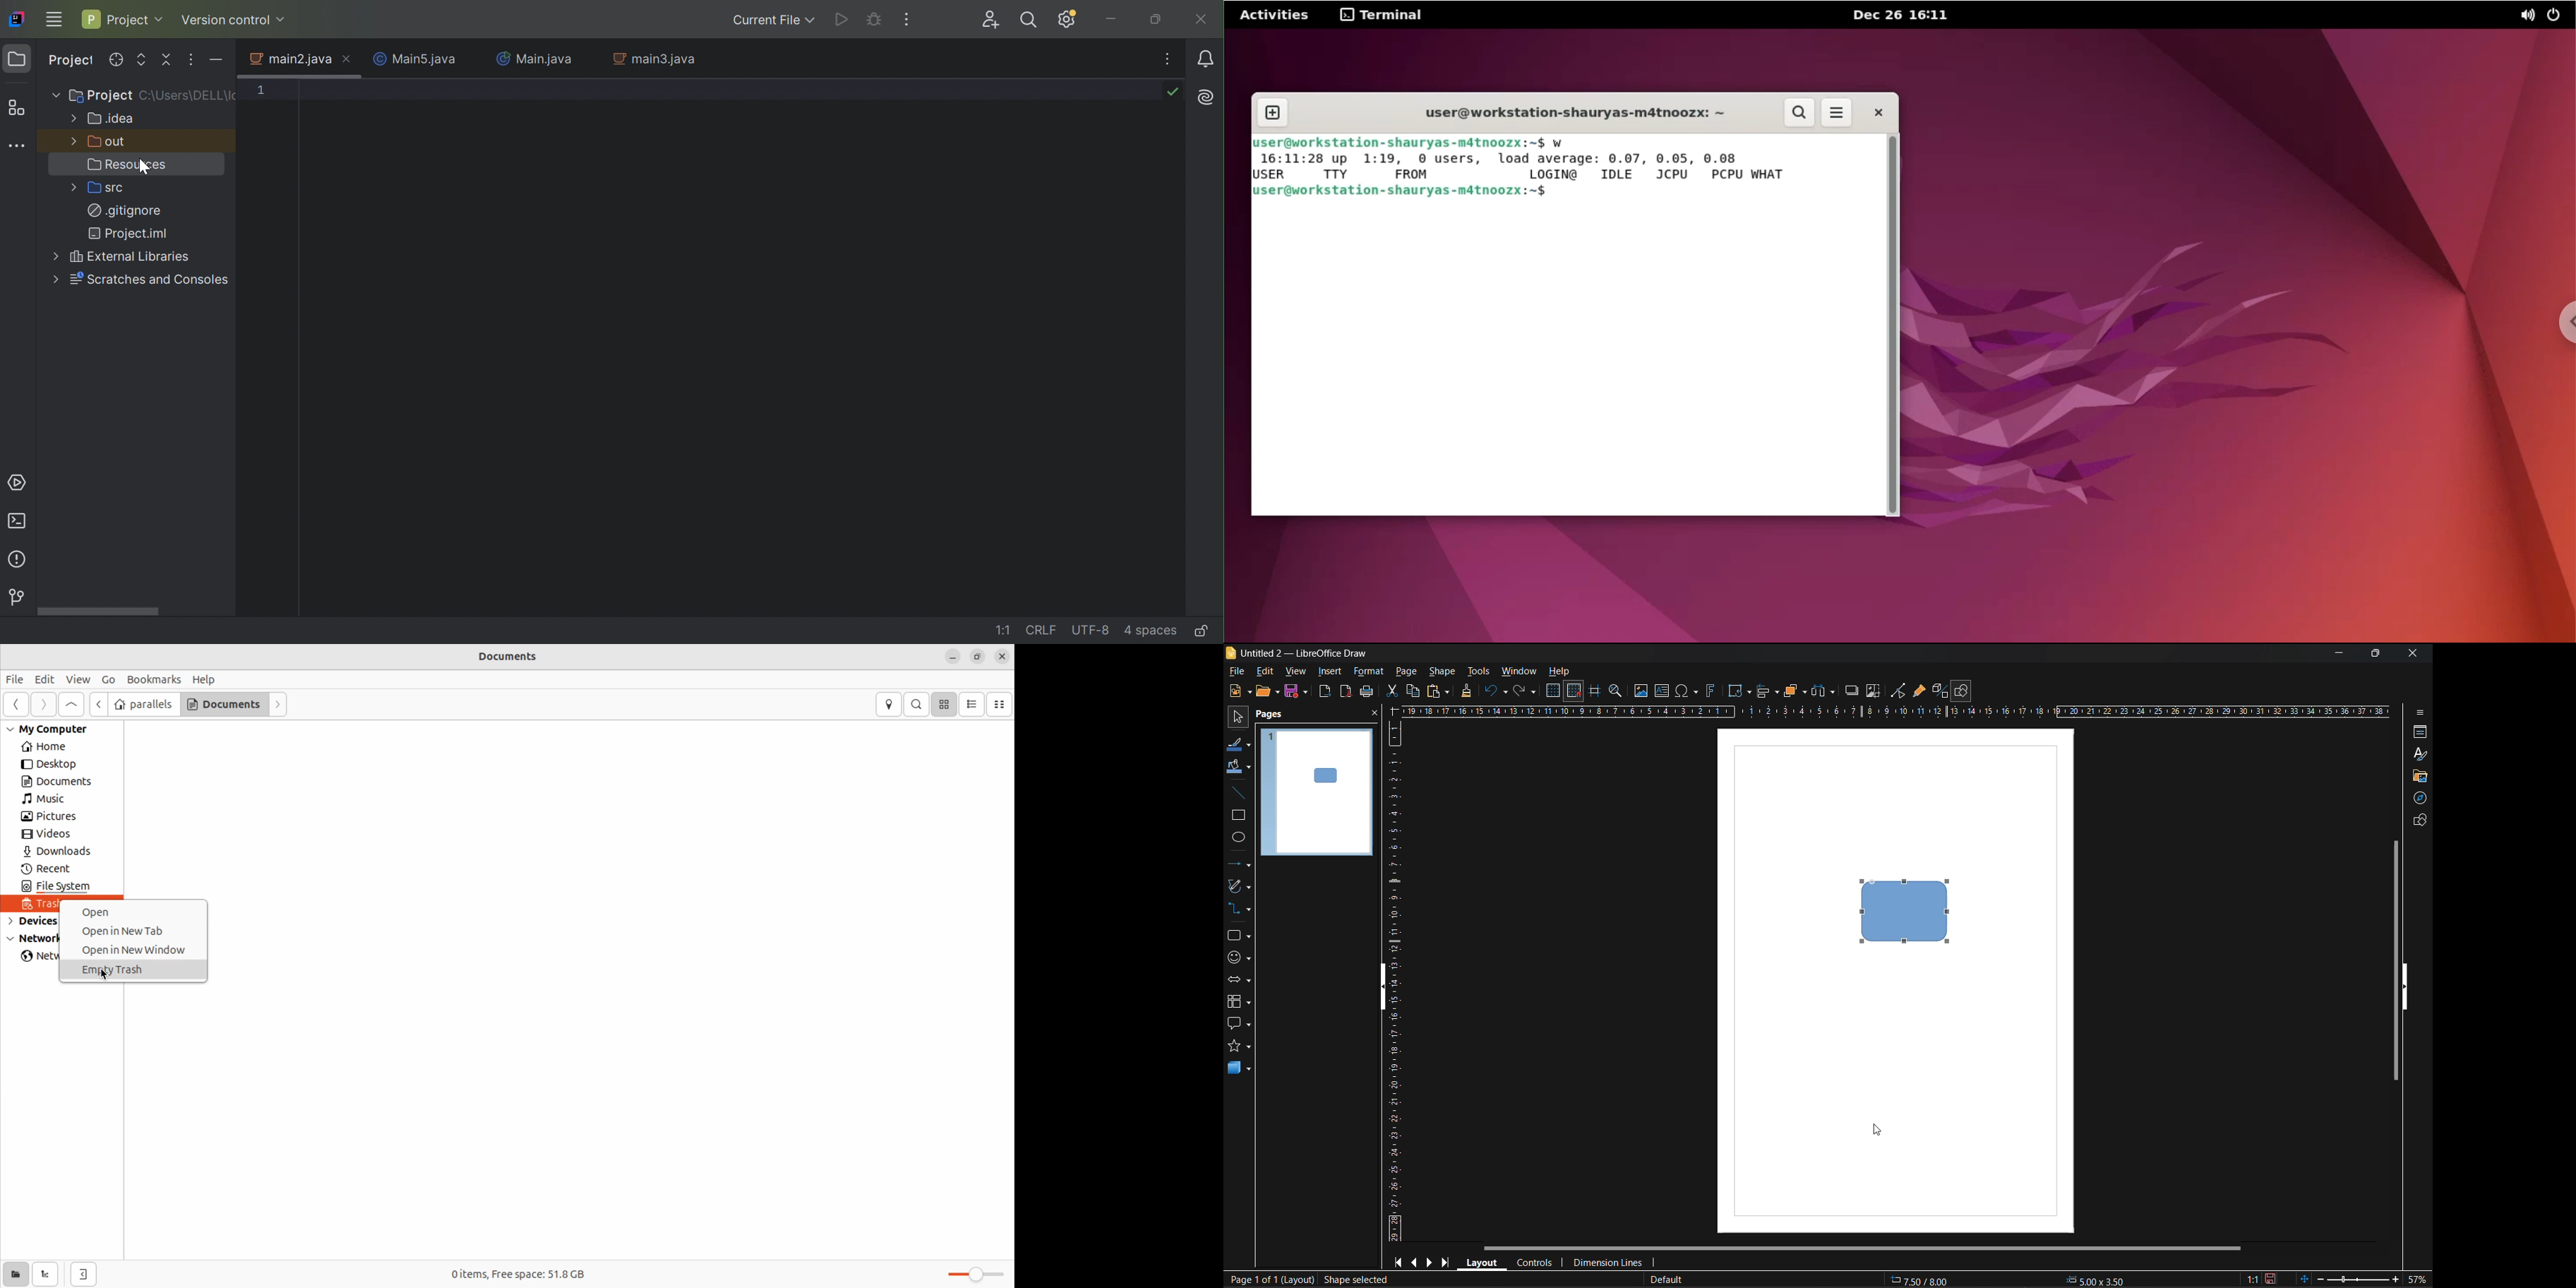  What do you see at coordinates (2393, 960) in the screenshot?
I see `vertical scroll bar` at bounding box center [2393, 960].